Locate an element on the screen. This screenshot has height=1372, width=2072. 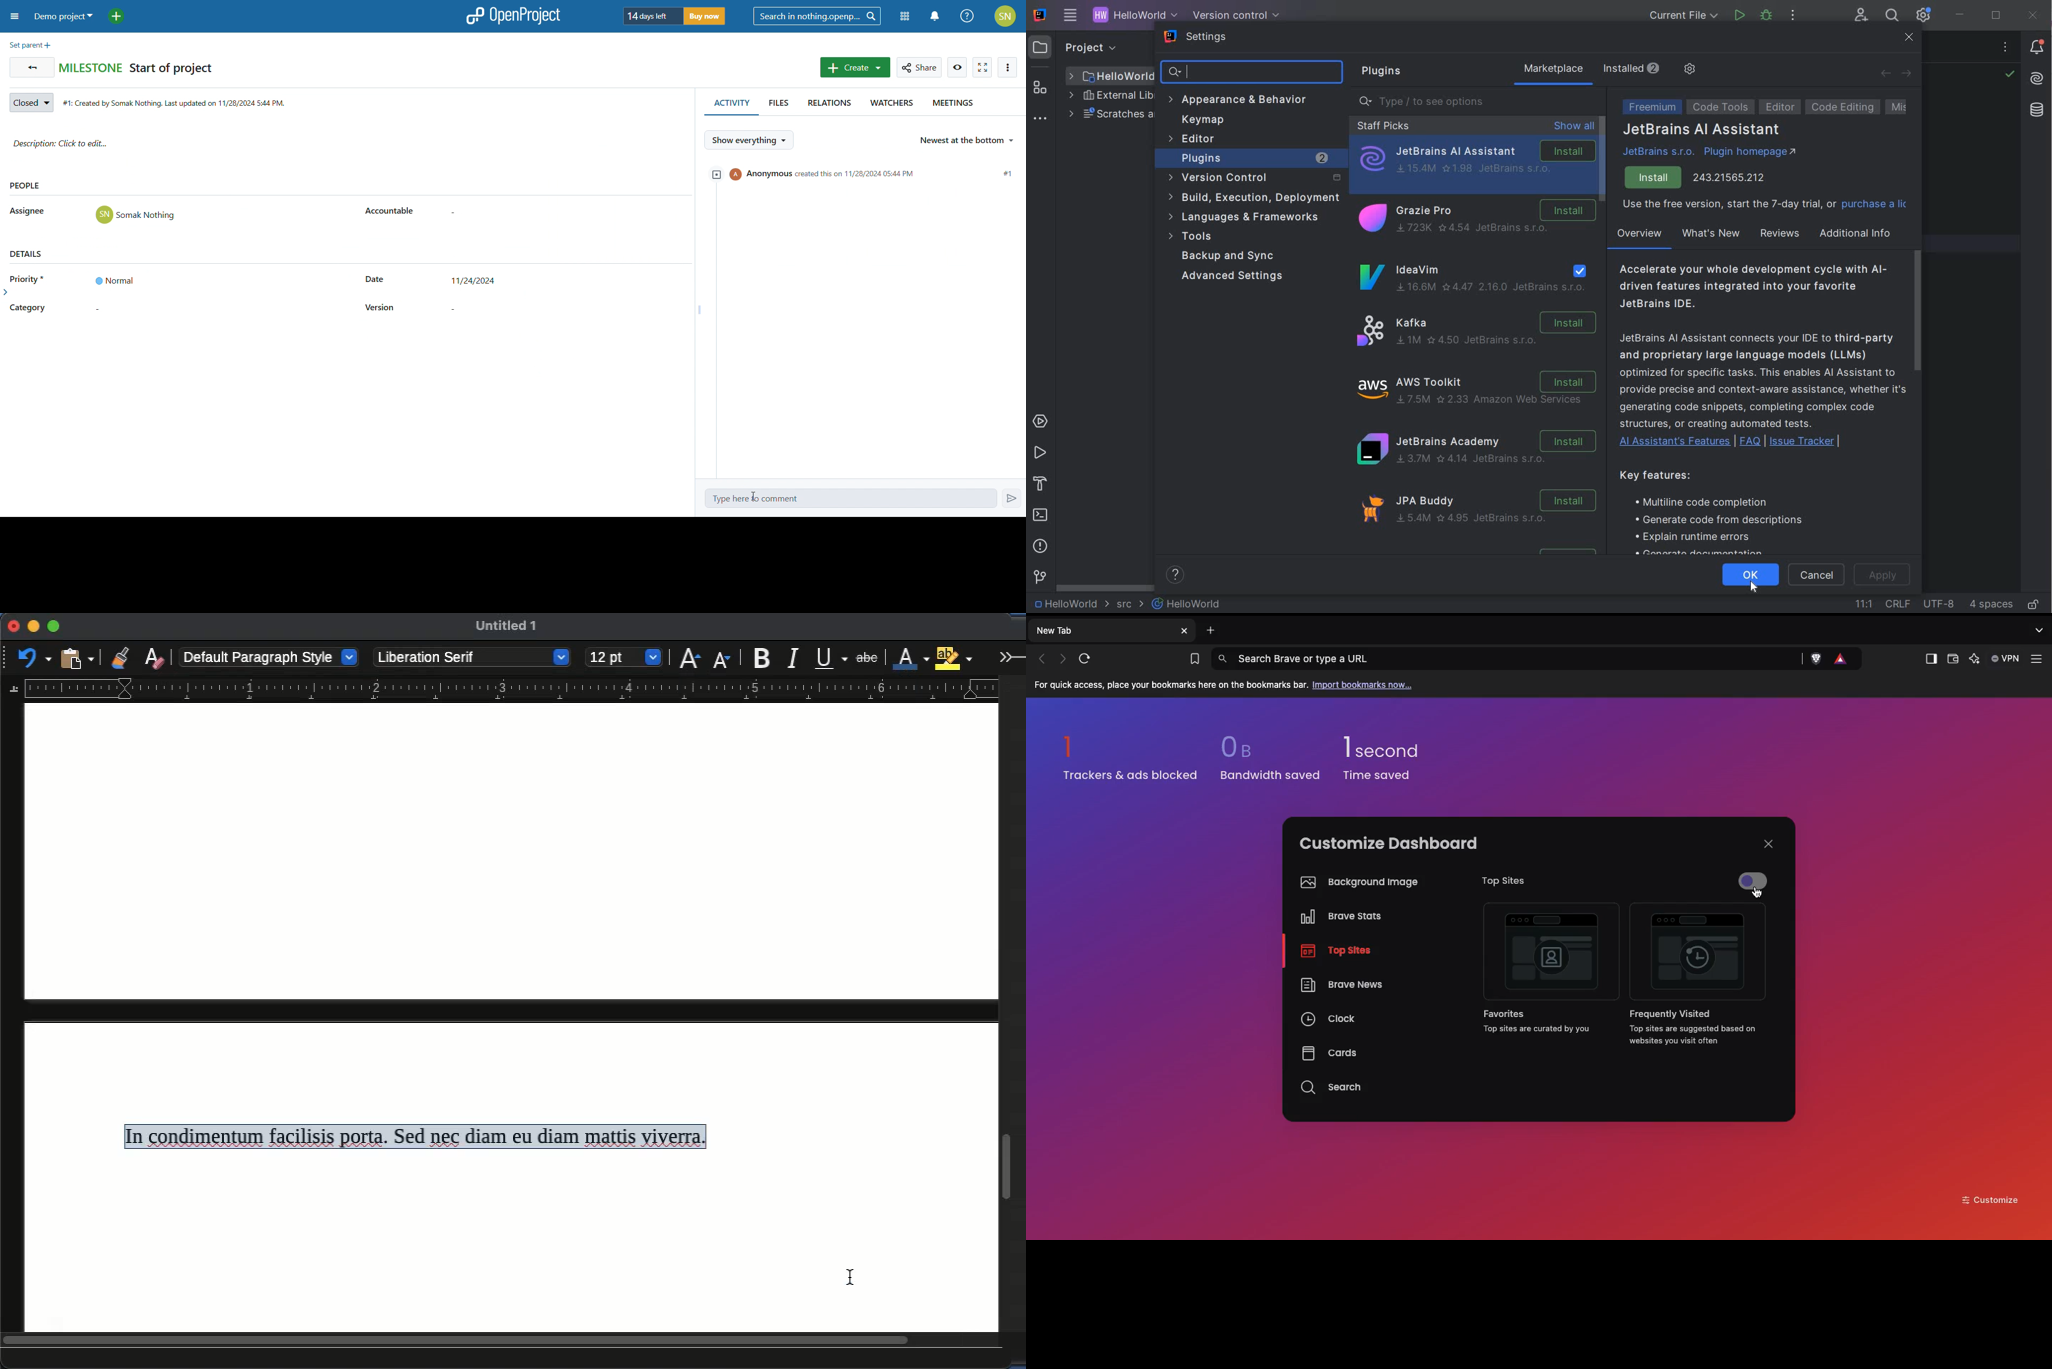
cursor is located at coordinates (843, 1279).